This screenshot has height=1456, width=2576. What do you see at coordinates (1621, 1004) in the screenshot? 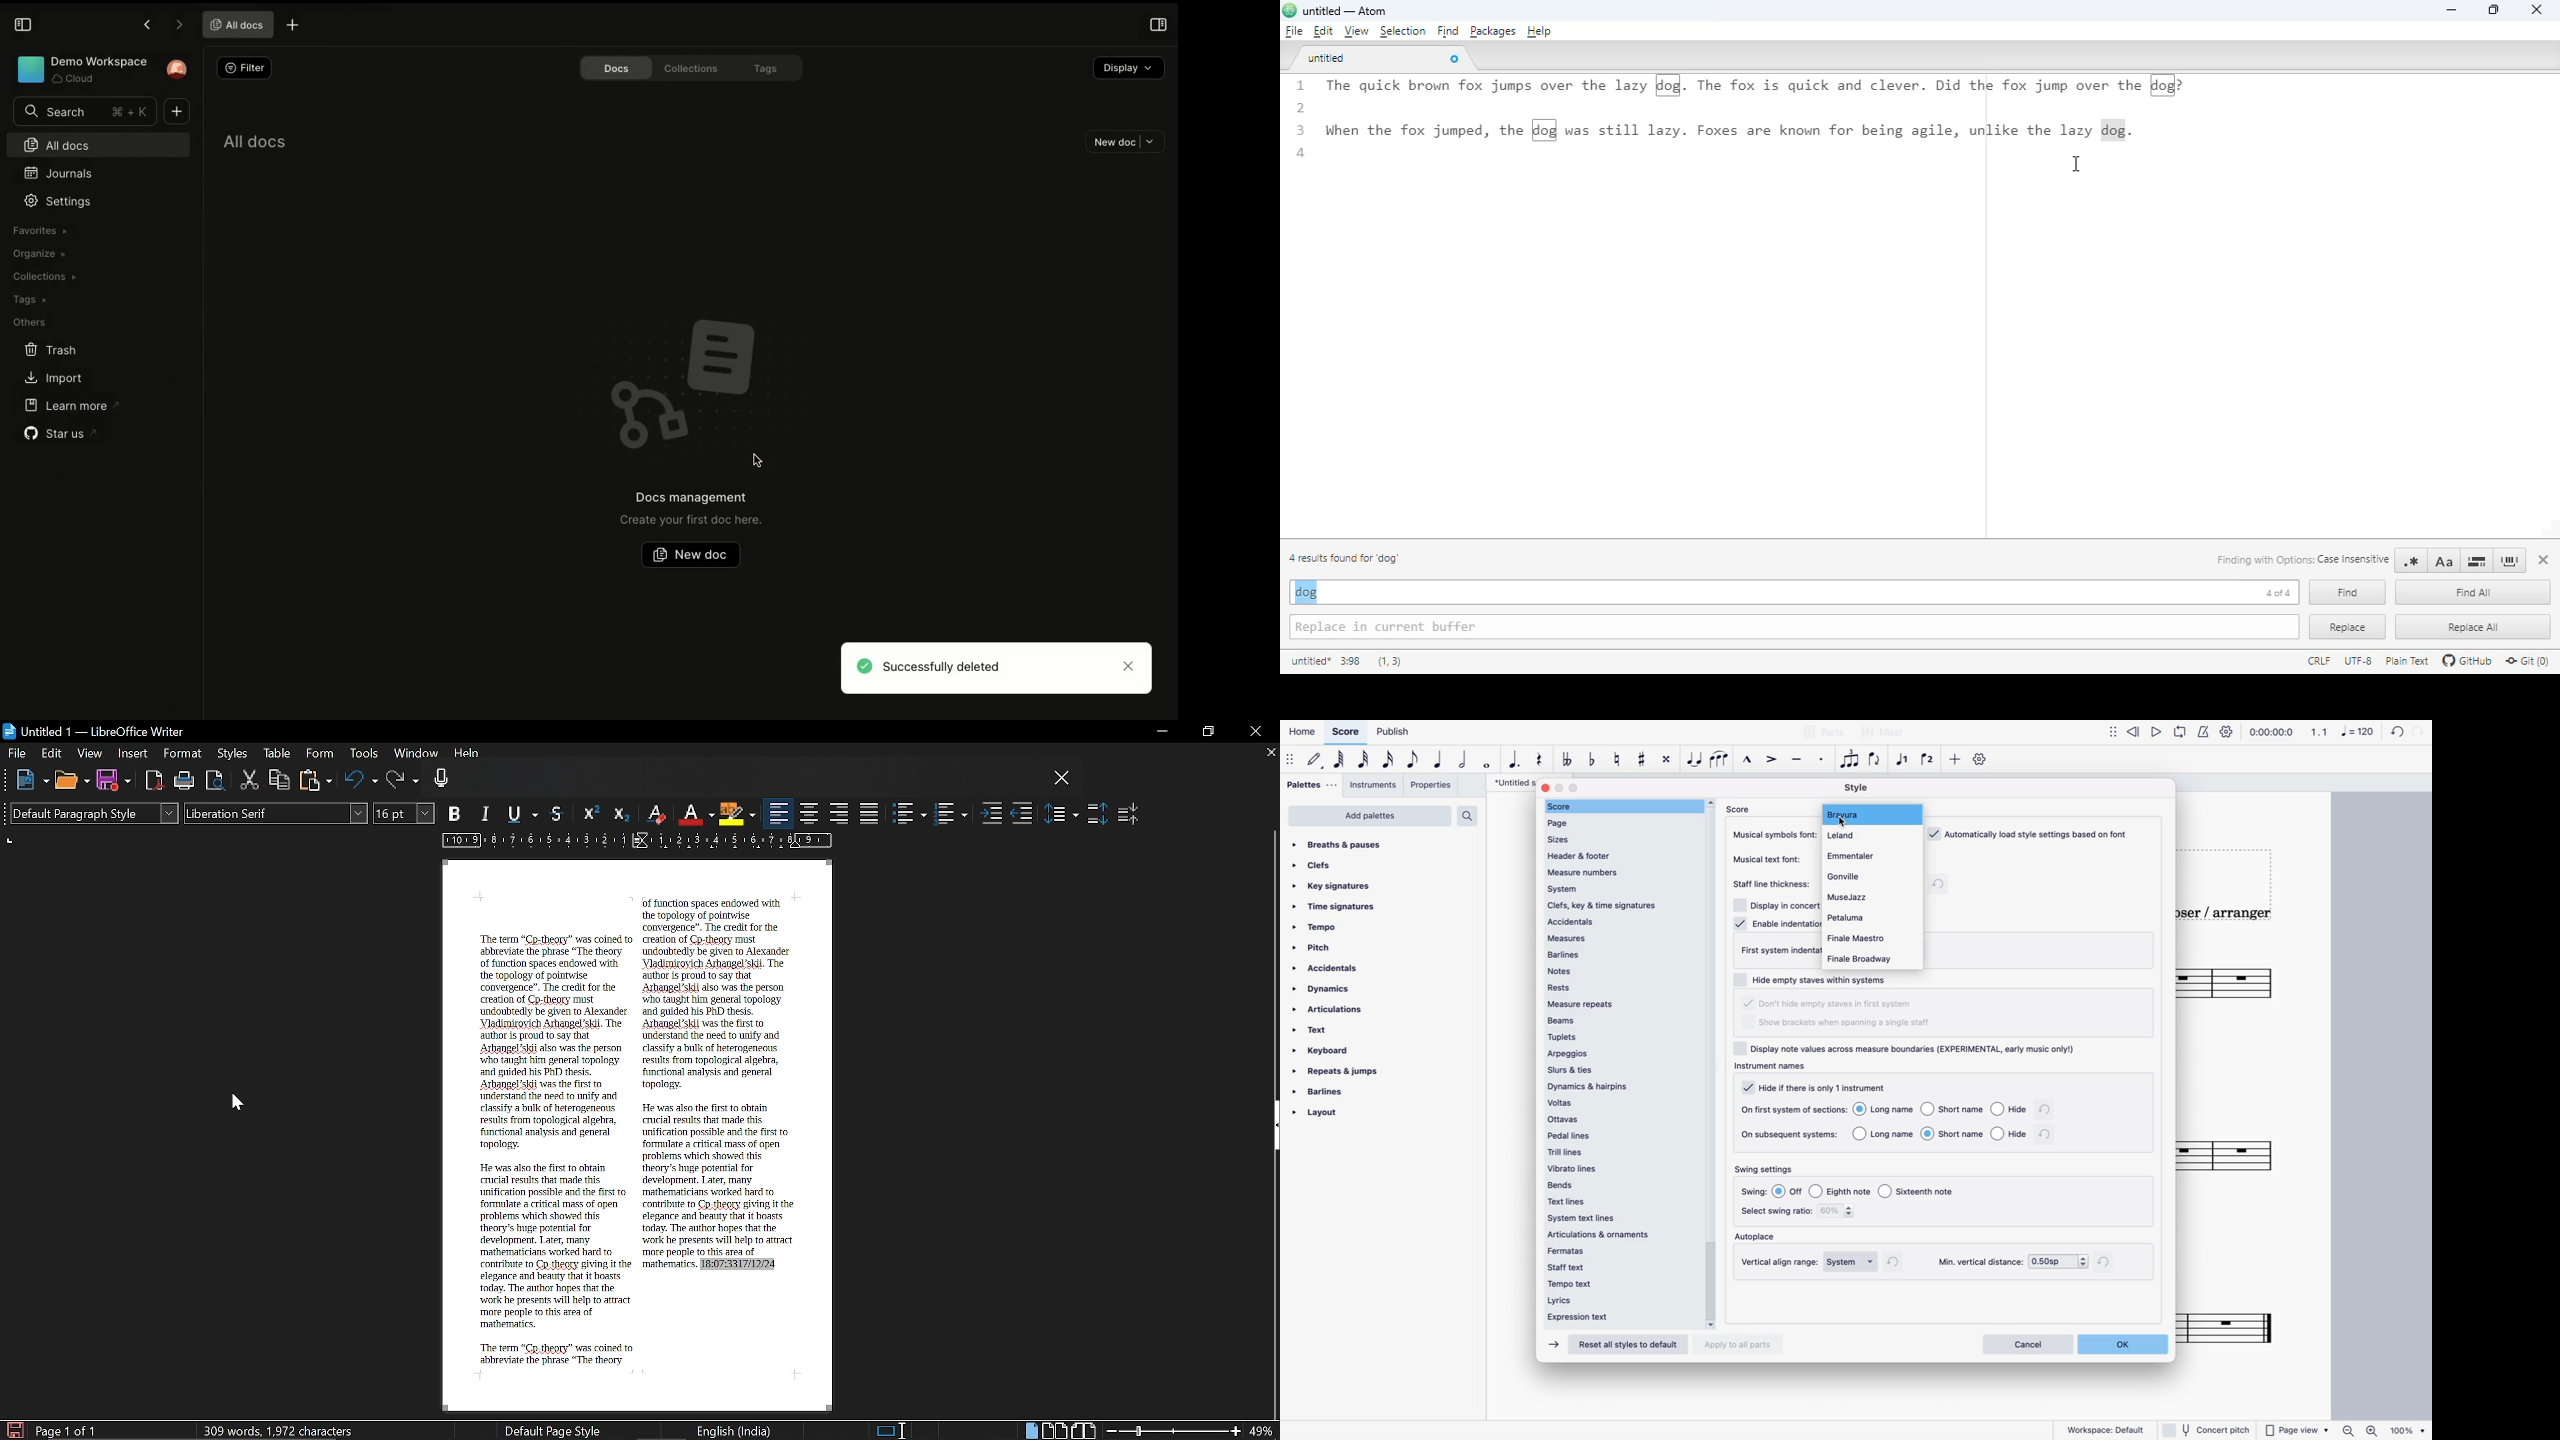
I see `measure repeats` at bounding box center [1621, 1004].